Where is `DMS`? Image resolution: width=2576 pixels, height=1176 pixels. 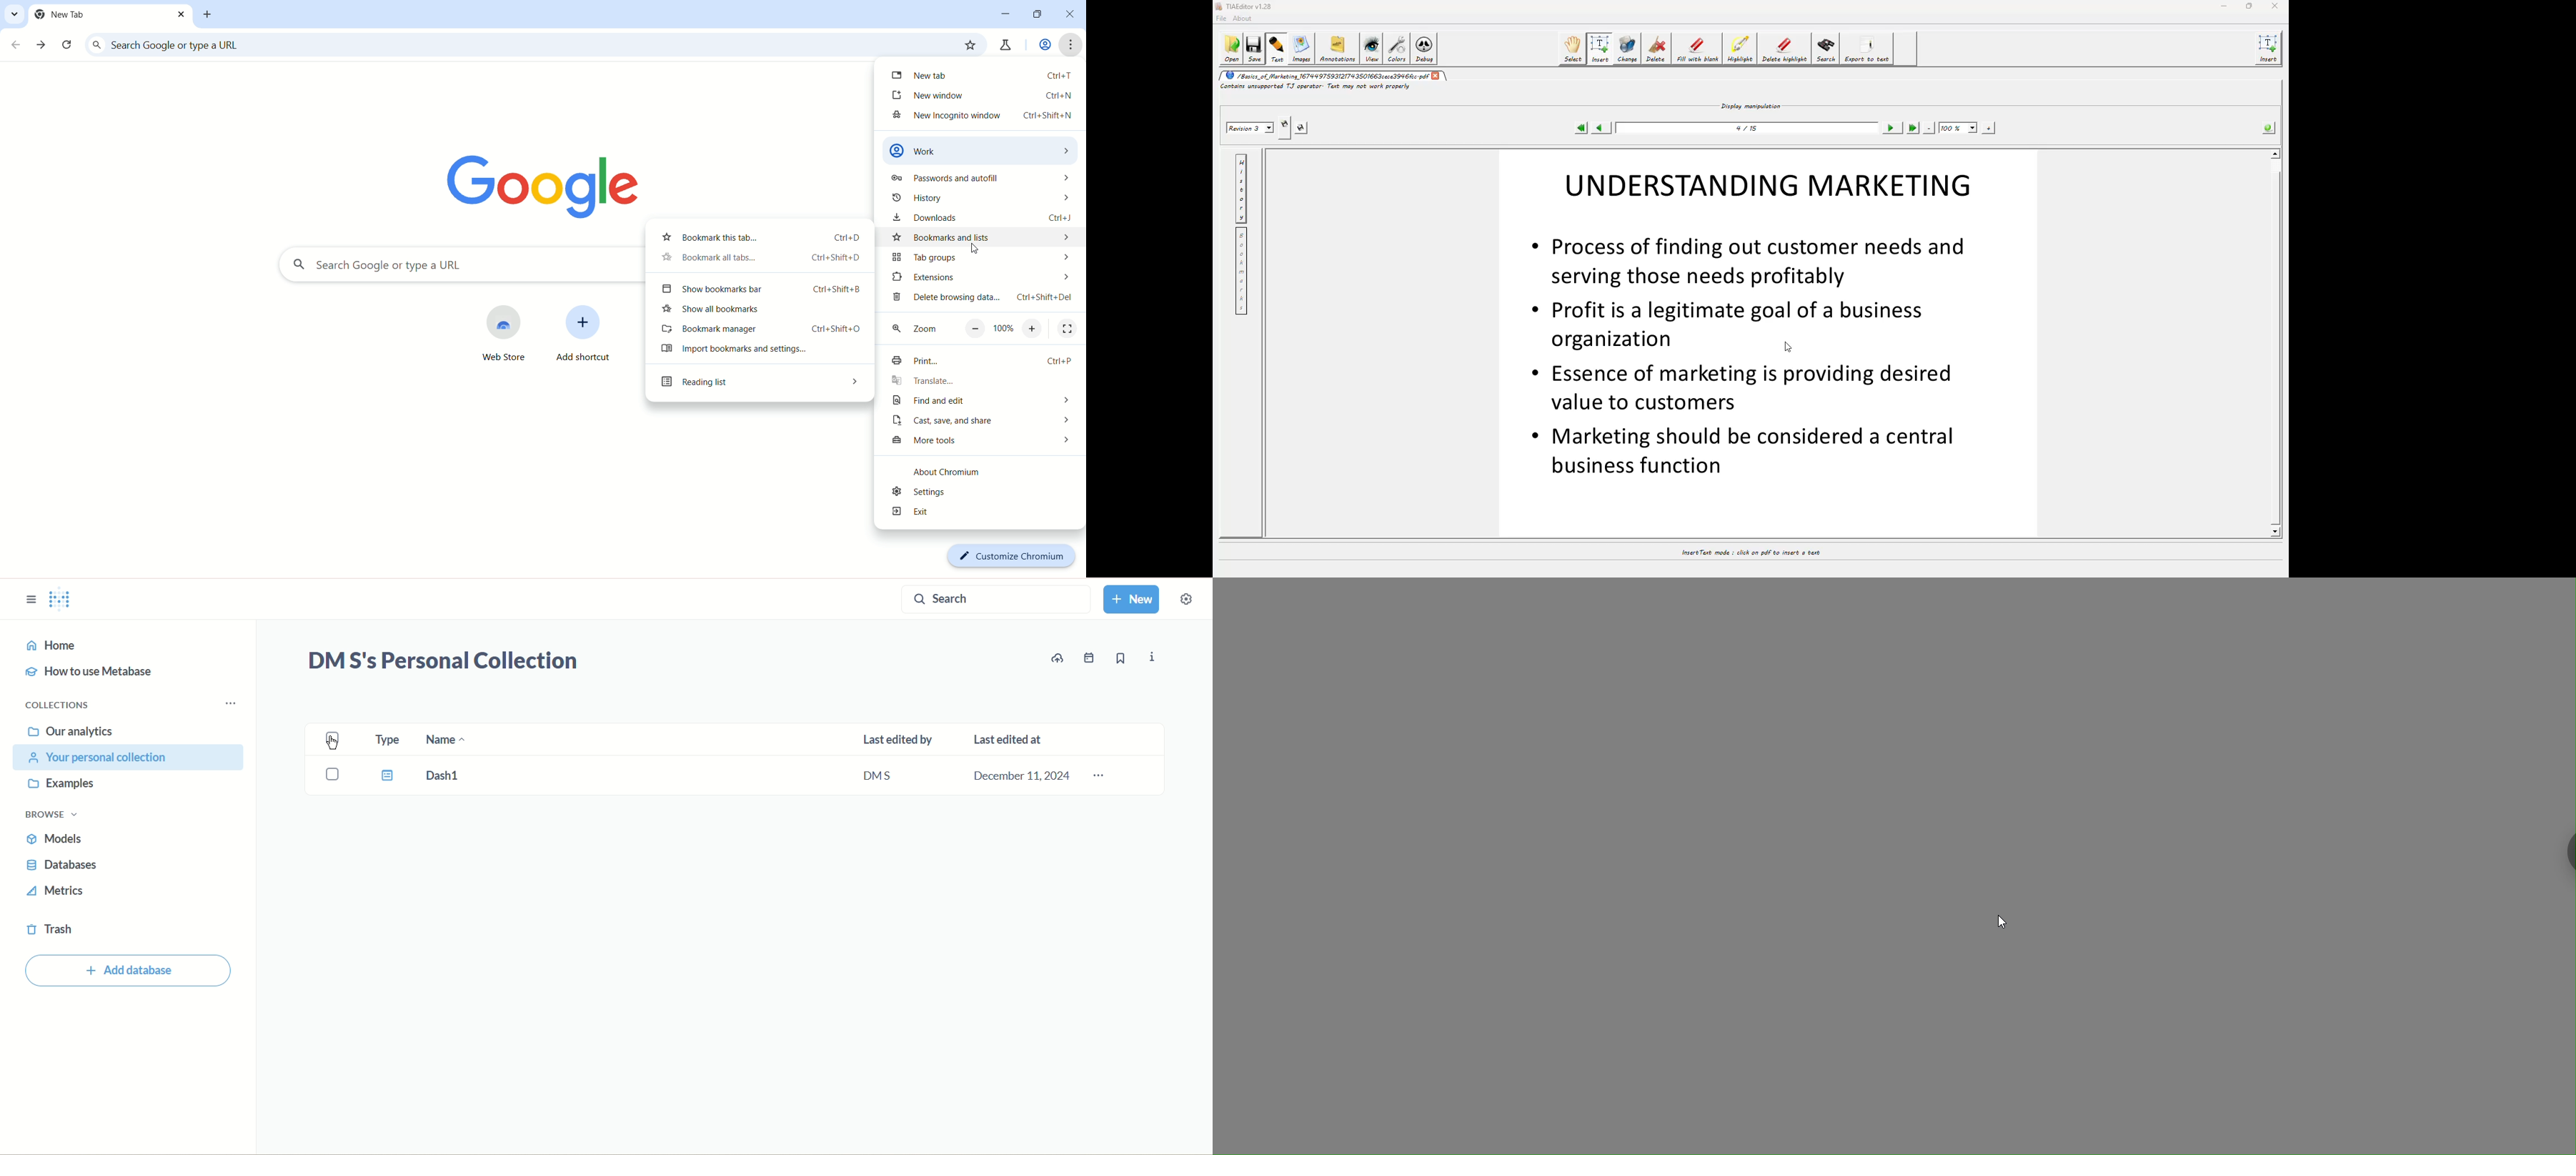
DMS is located at coordinates (874, 773).